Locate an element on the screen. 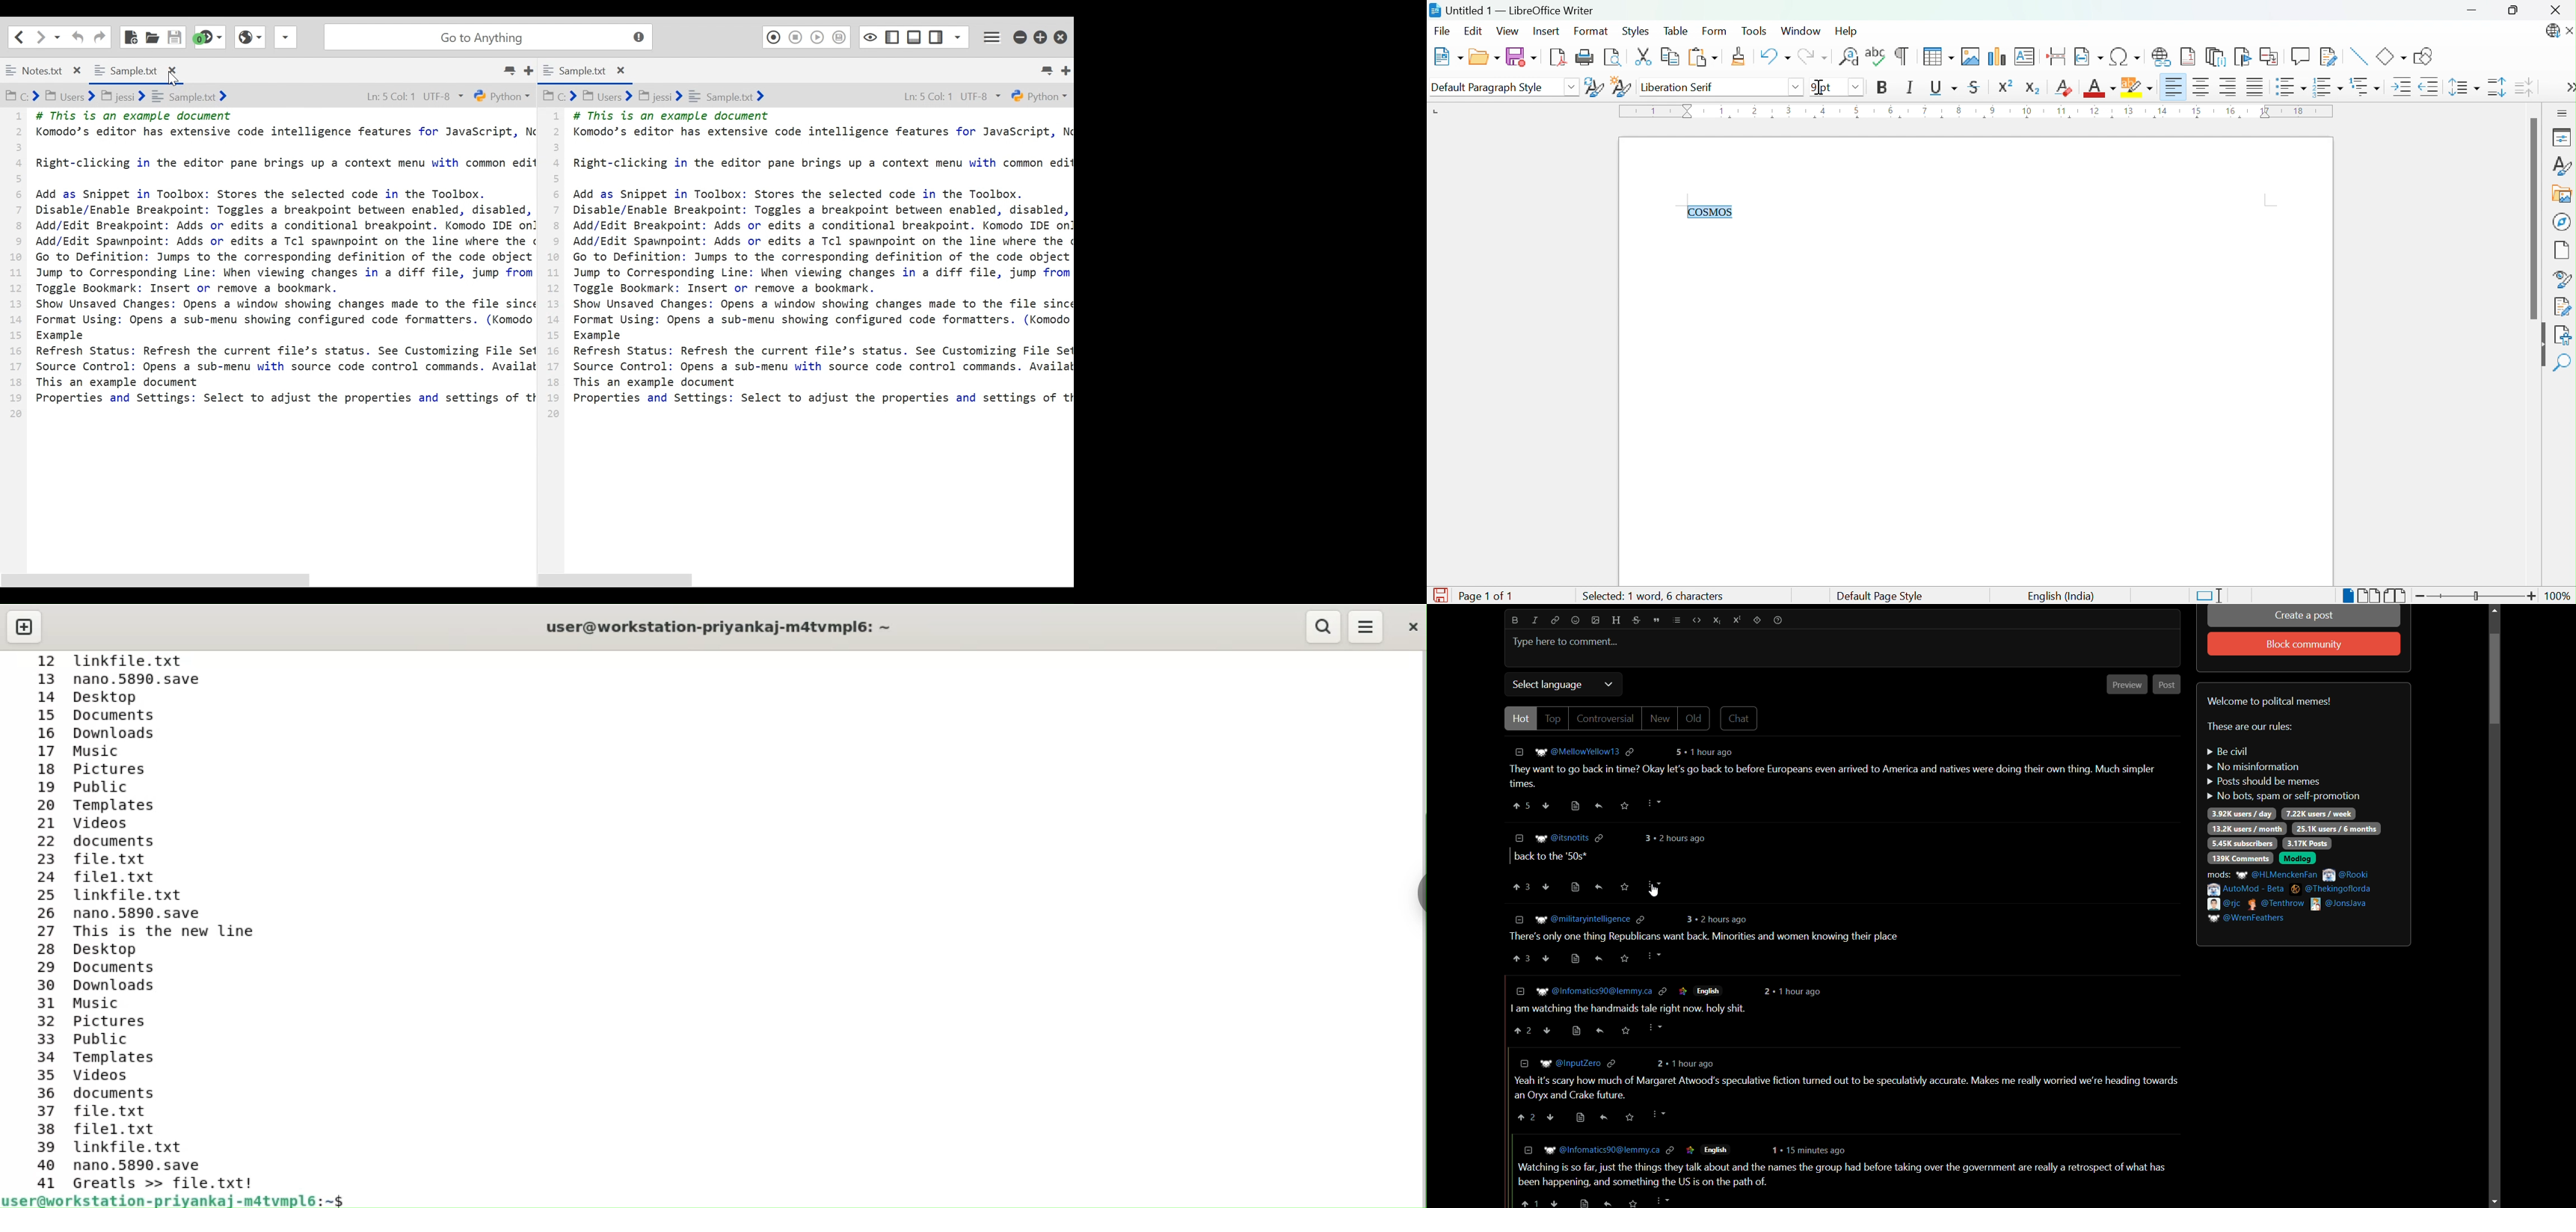 The width and height of the screenshot is (2576, 1232). Open is located at coordinates (1484, 58).